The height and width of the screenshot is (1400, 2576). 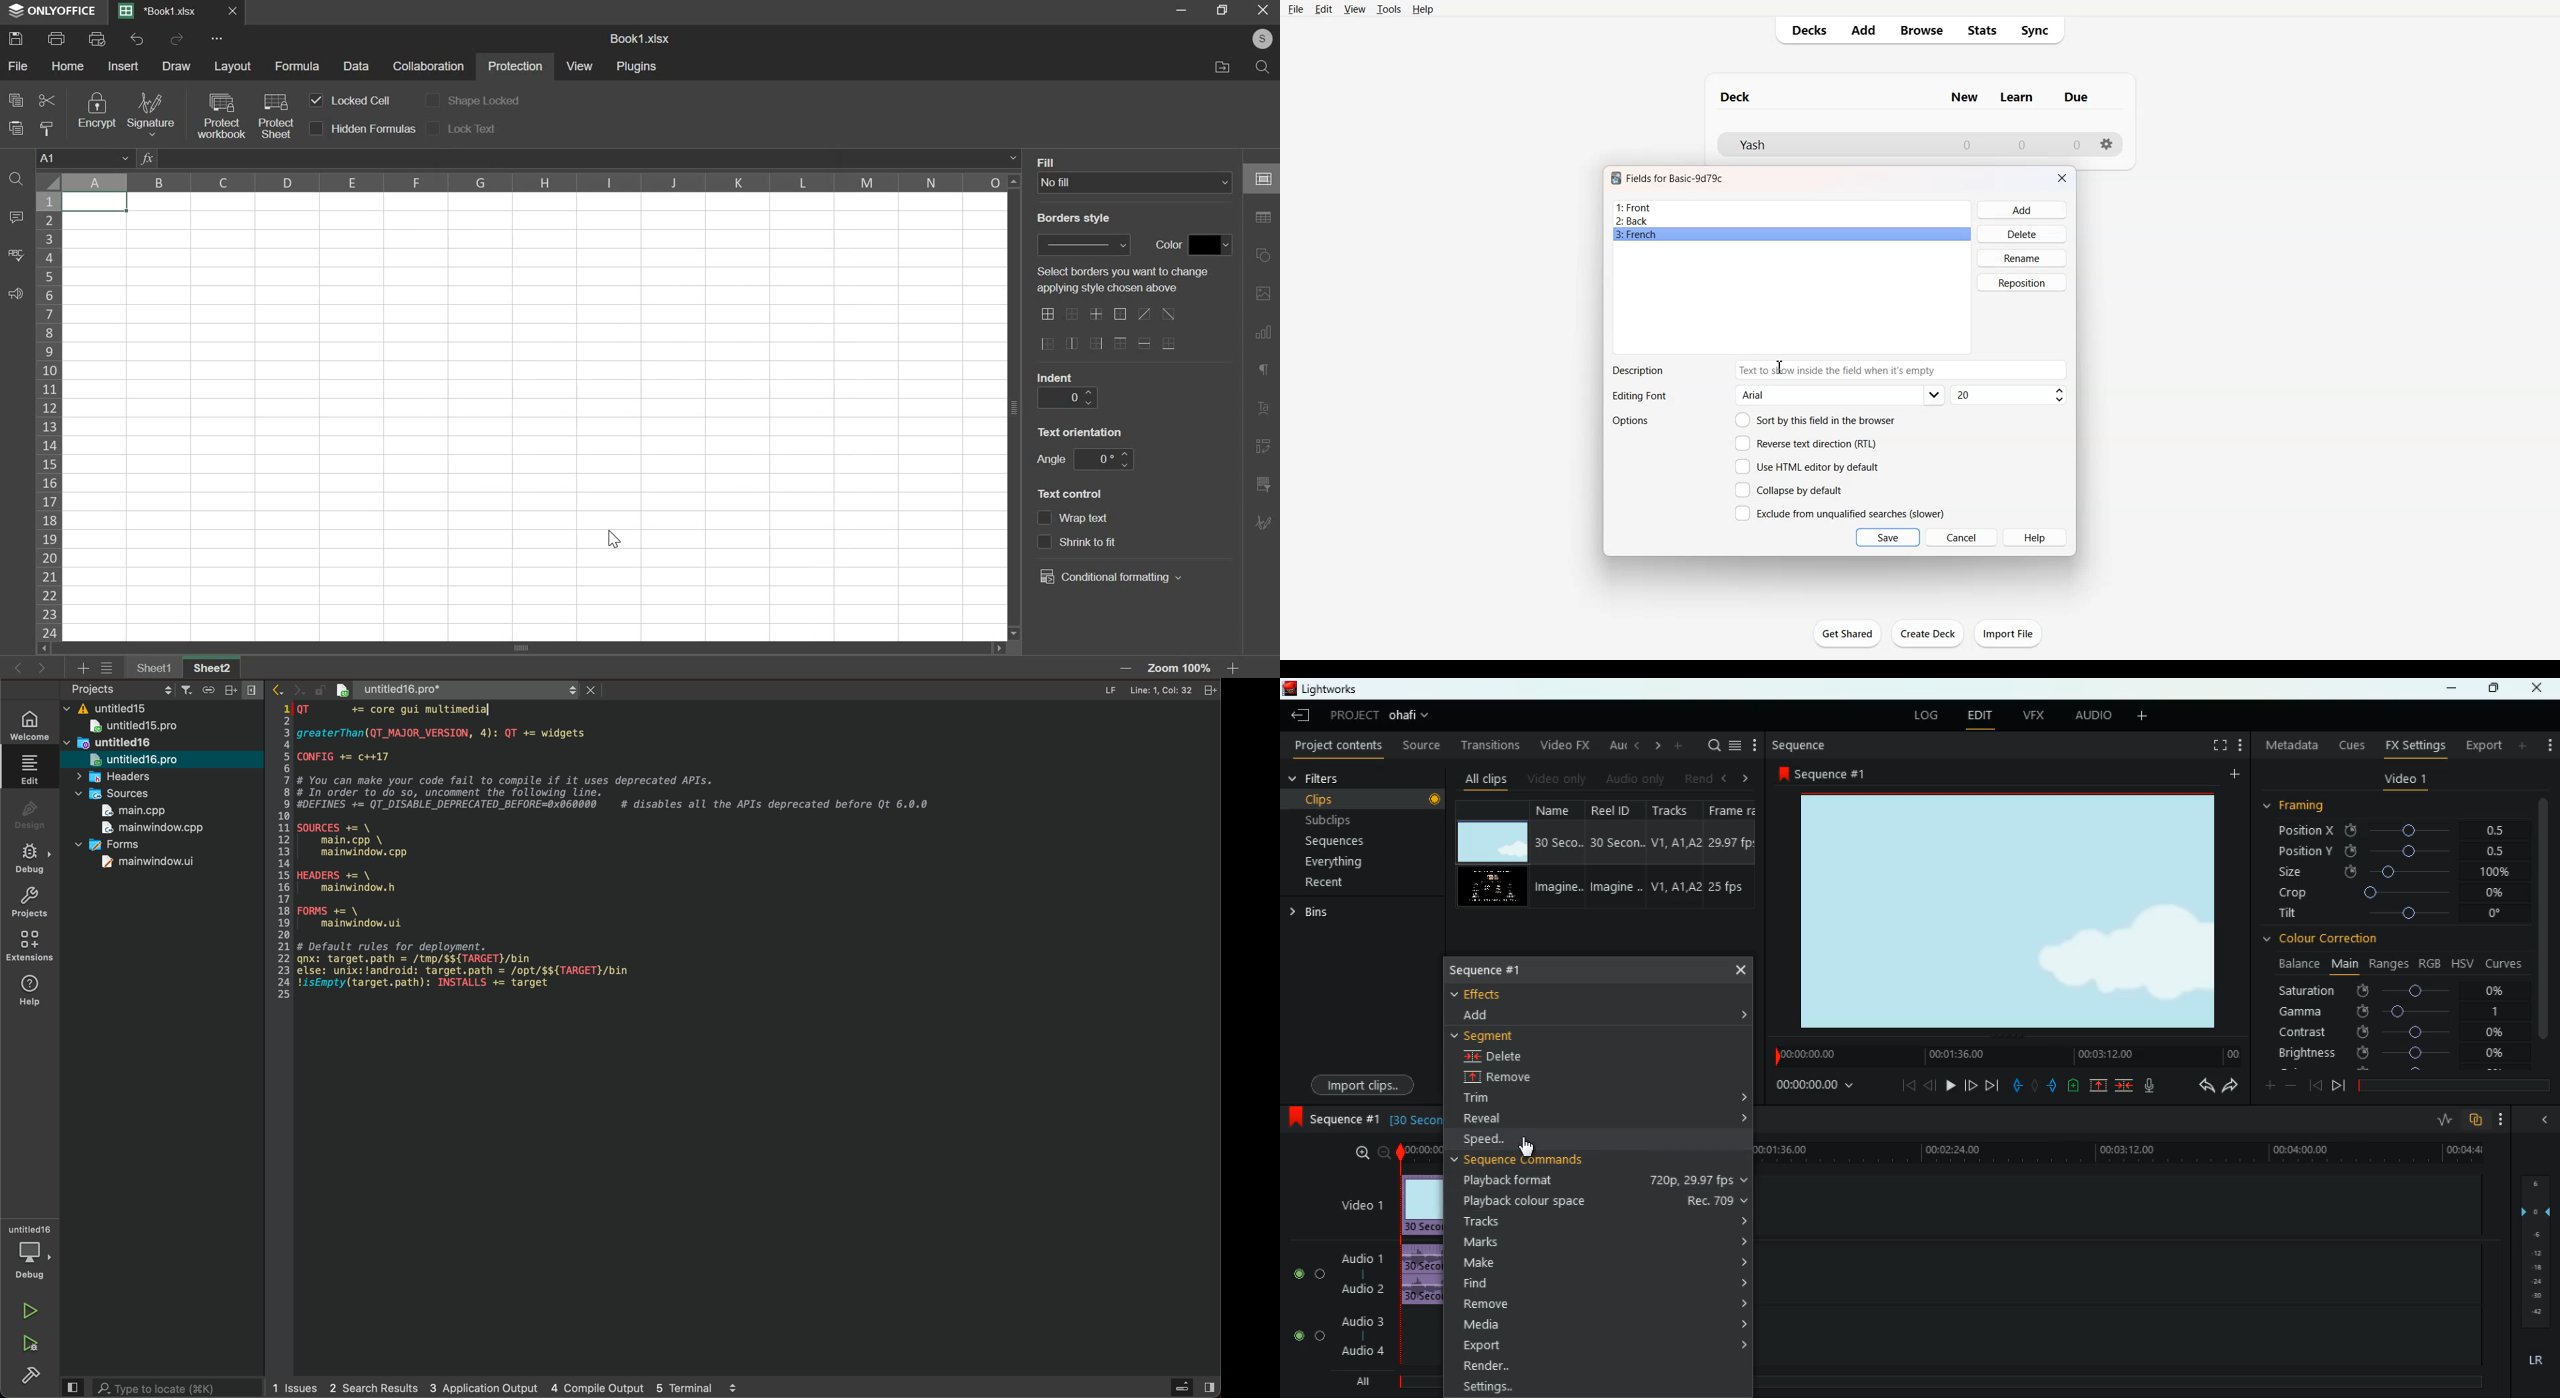 What do you see at coordinates (20, 669) in the screenshot?
I see `left` at bounding box center [20, 669].